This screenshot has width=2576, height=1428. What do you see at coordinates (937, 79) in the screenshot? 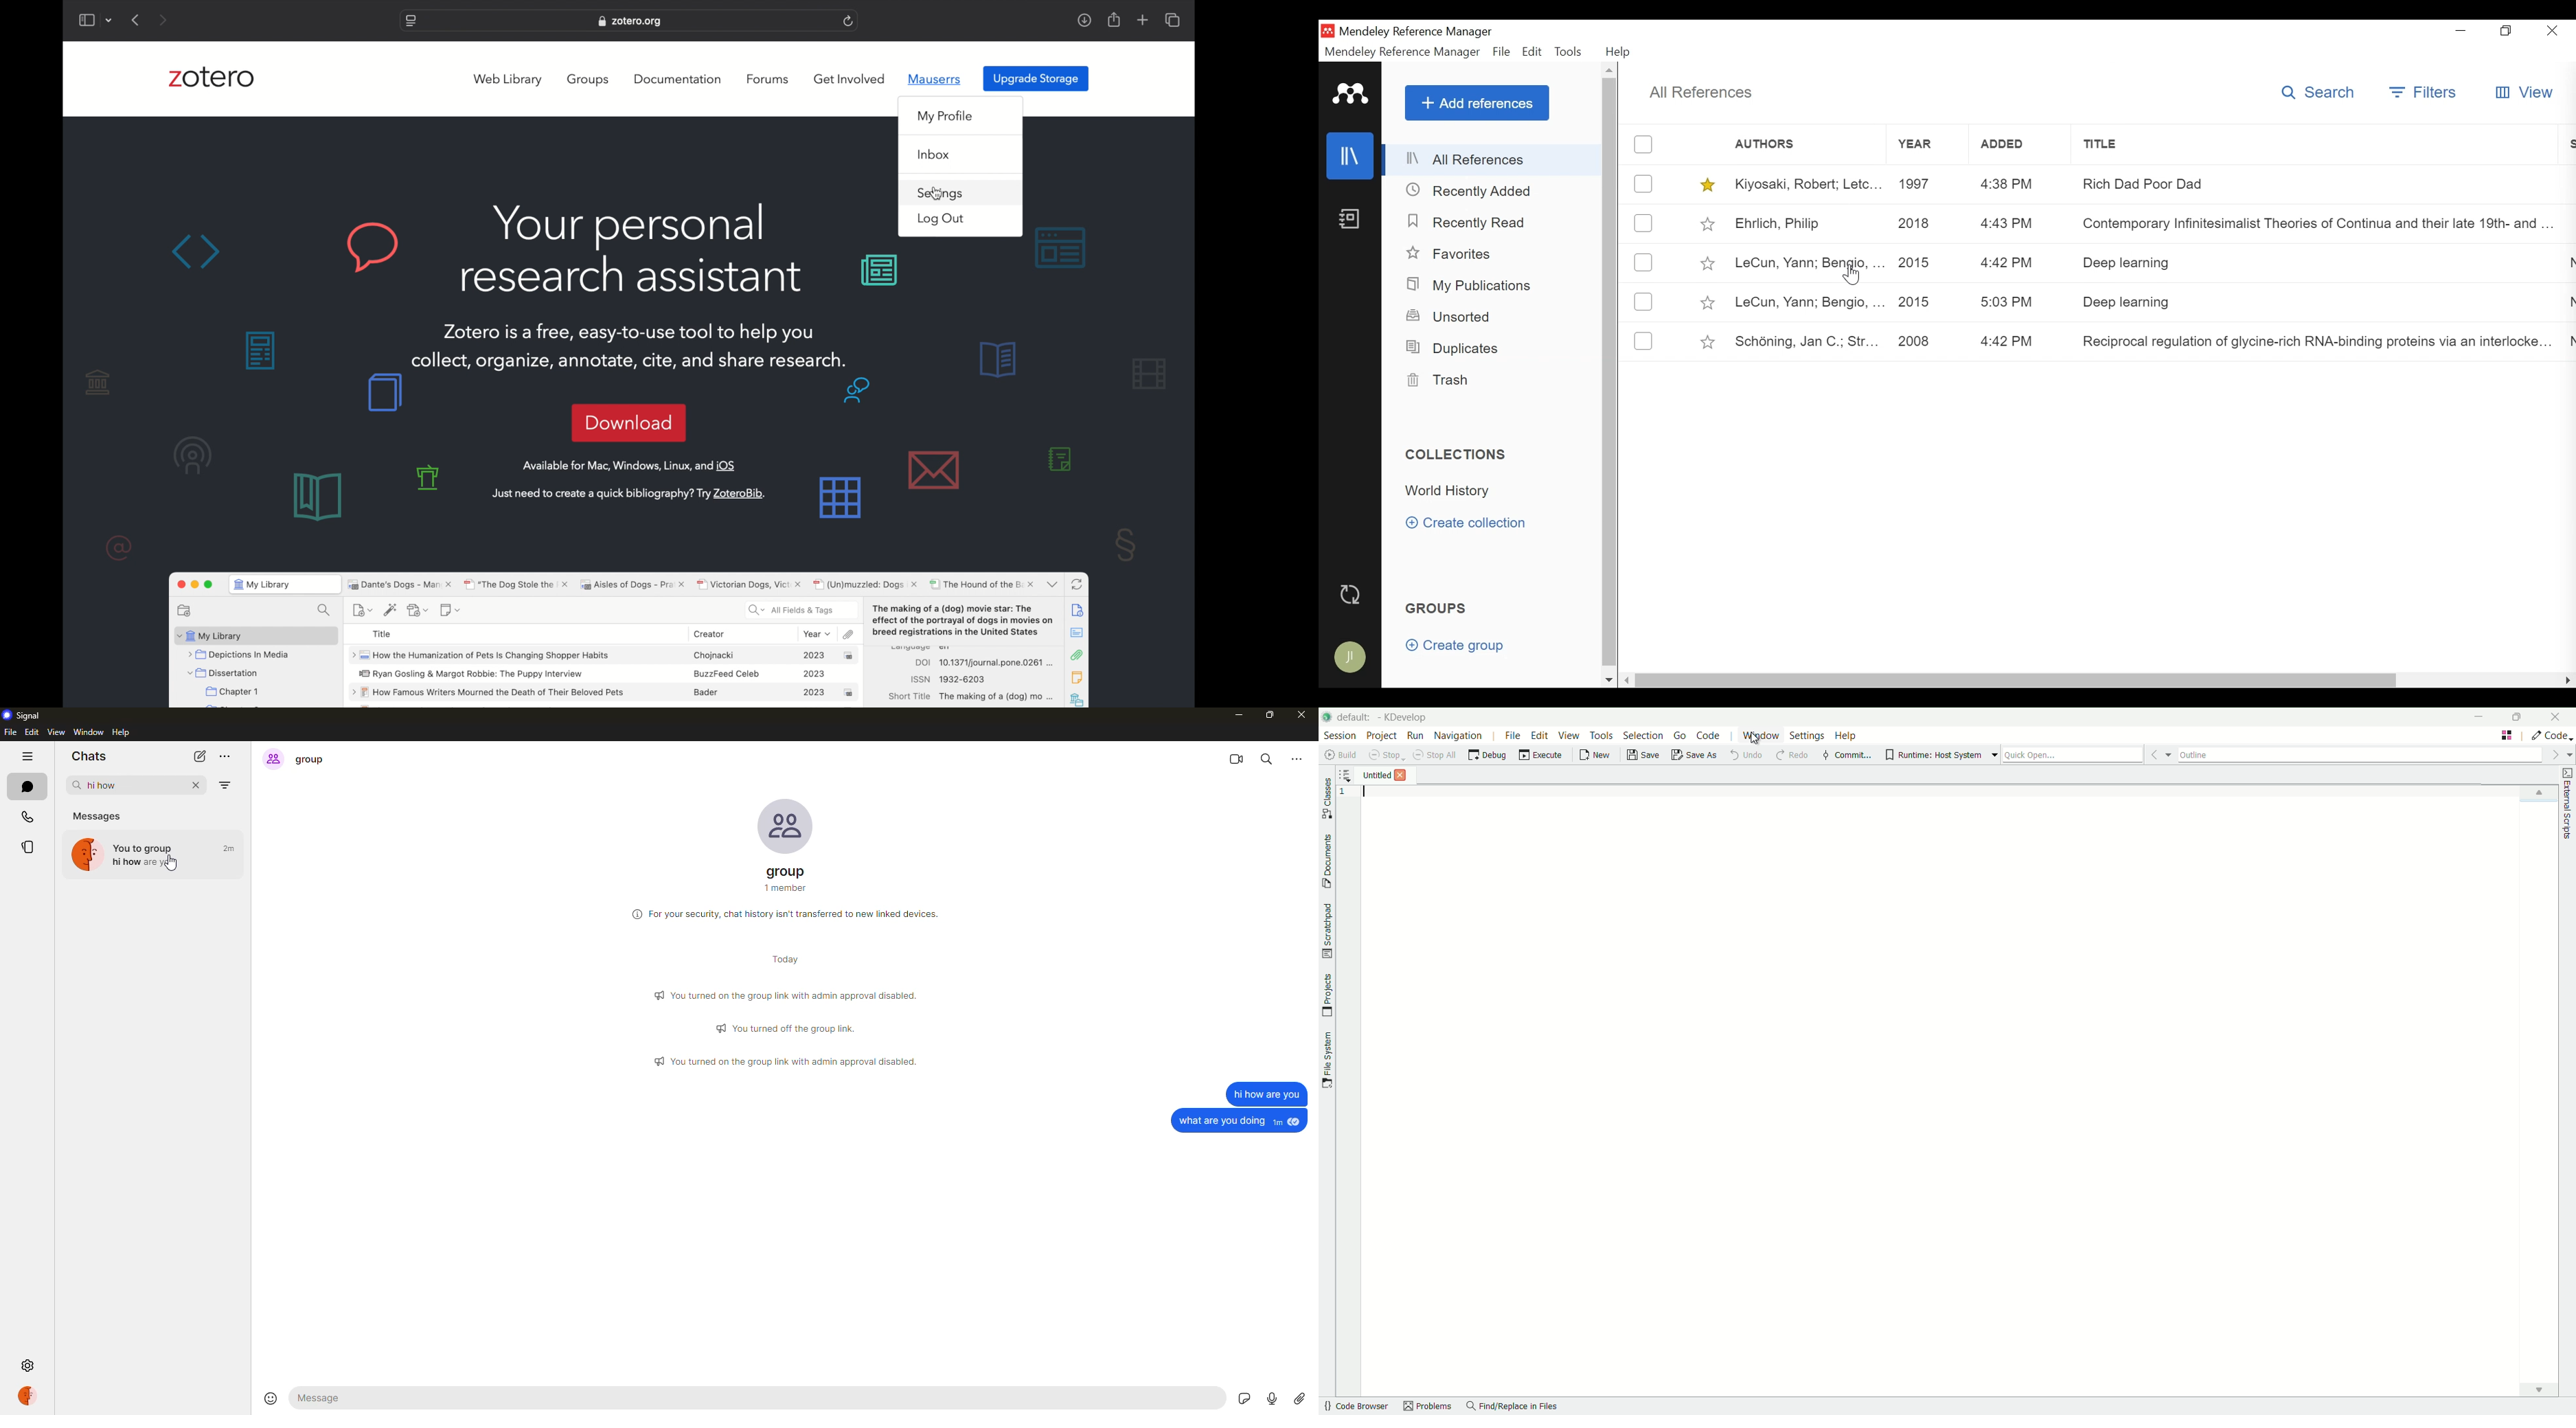
I see `mauserrs` at bounding box center [937, 79].